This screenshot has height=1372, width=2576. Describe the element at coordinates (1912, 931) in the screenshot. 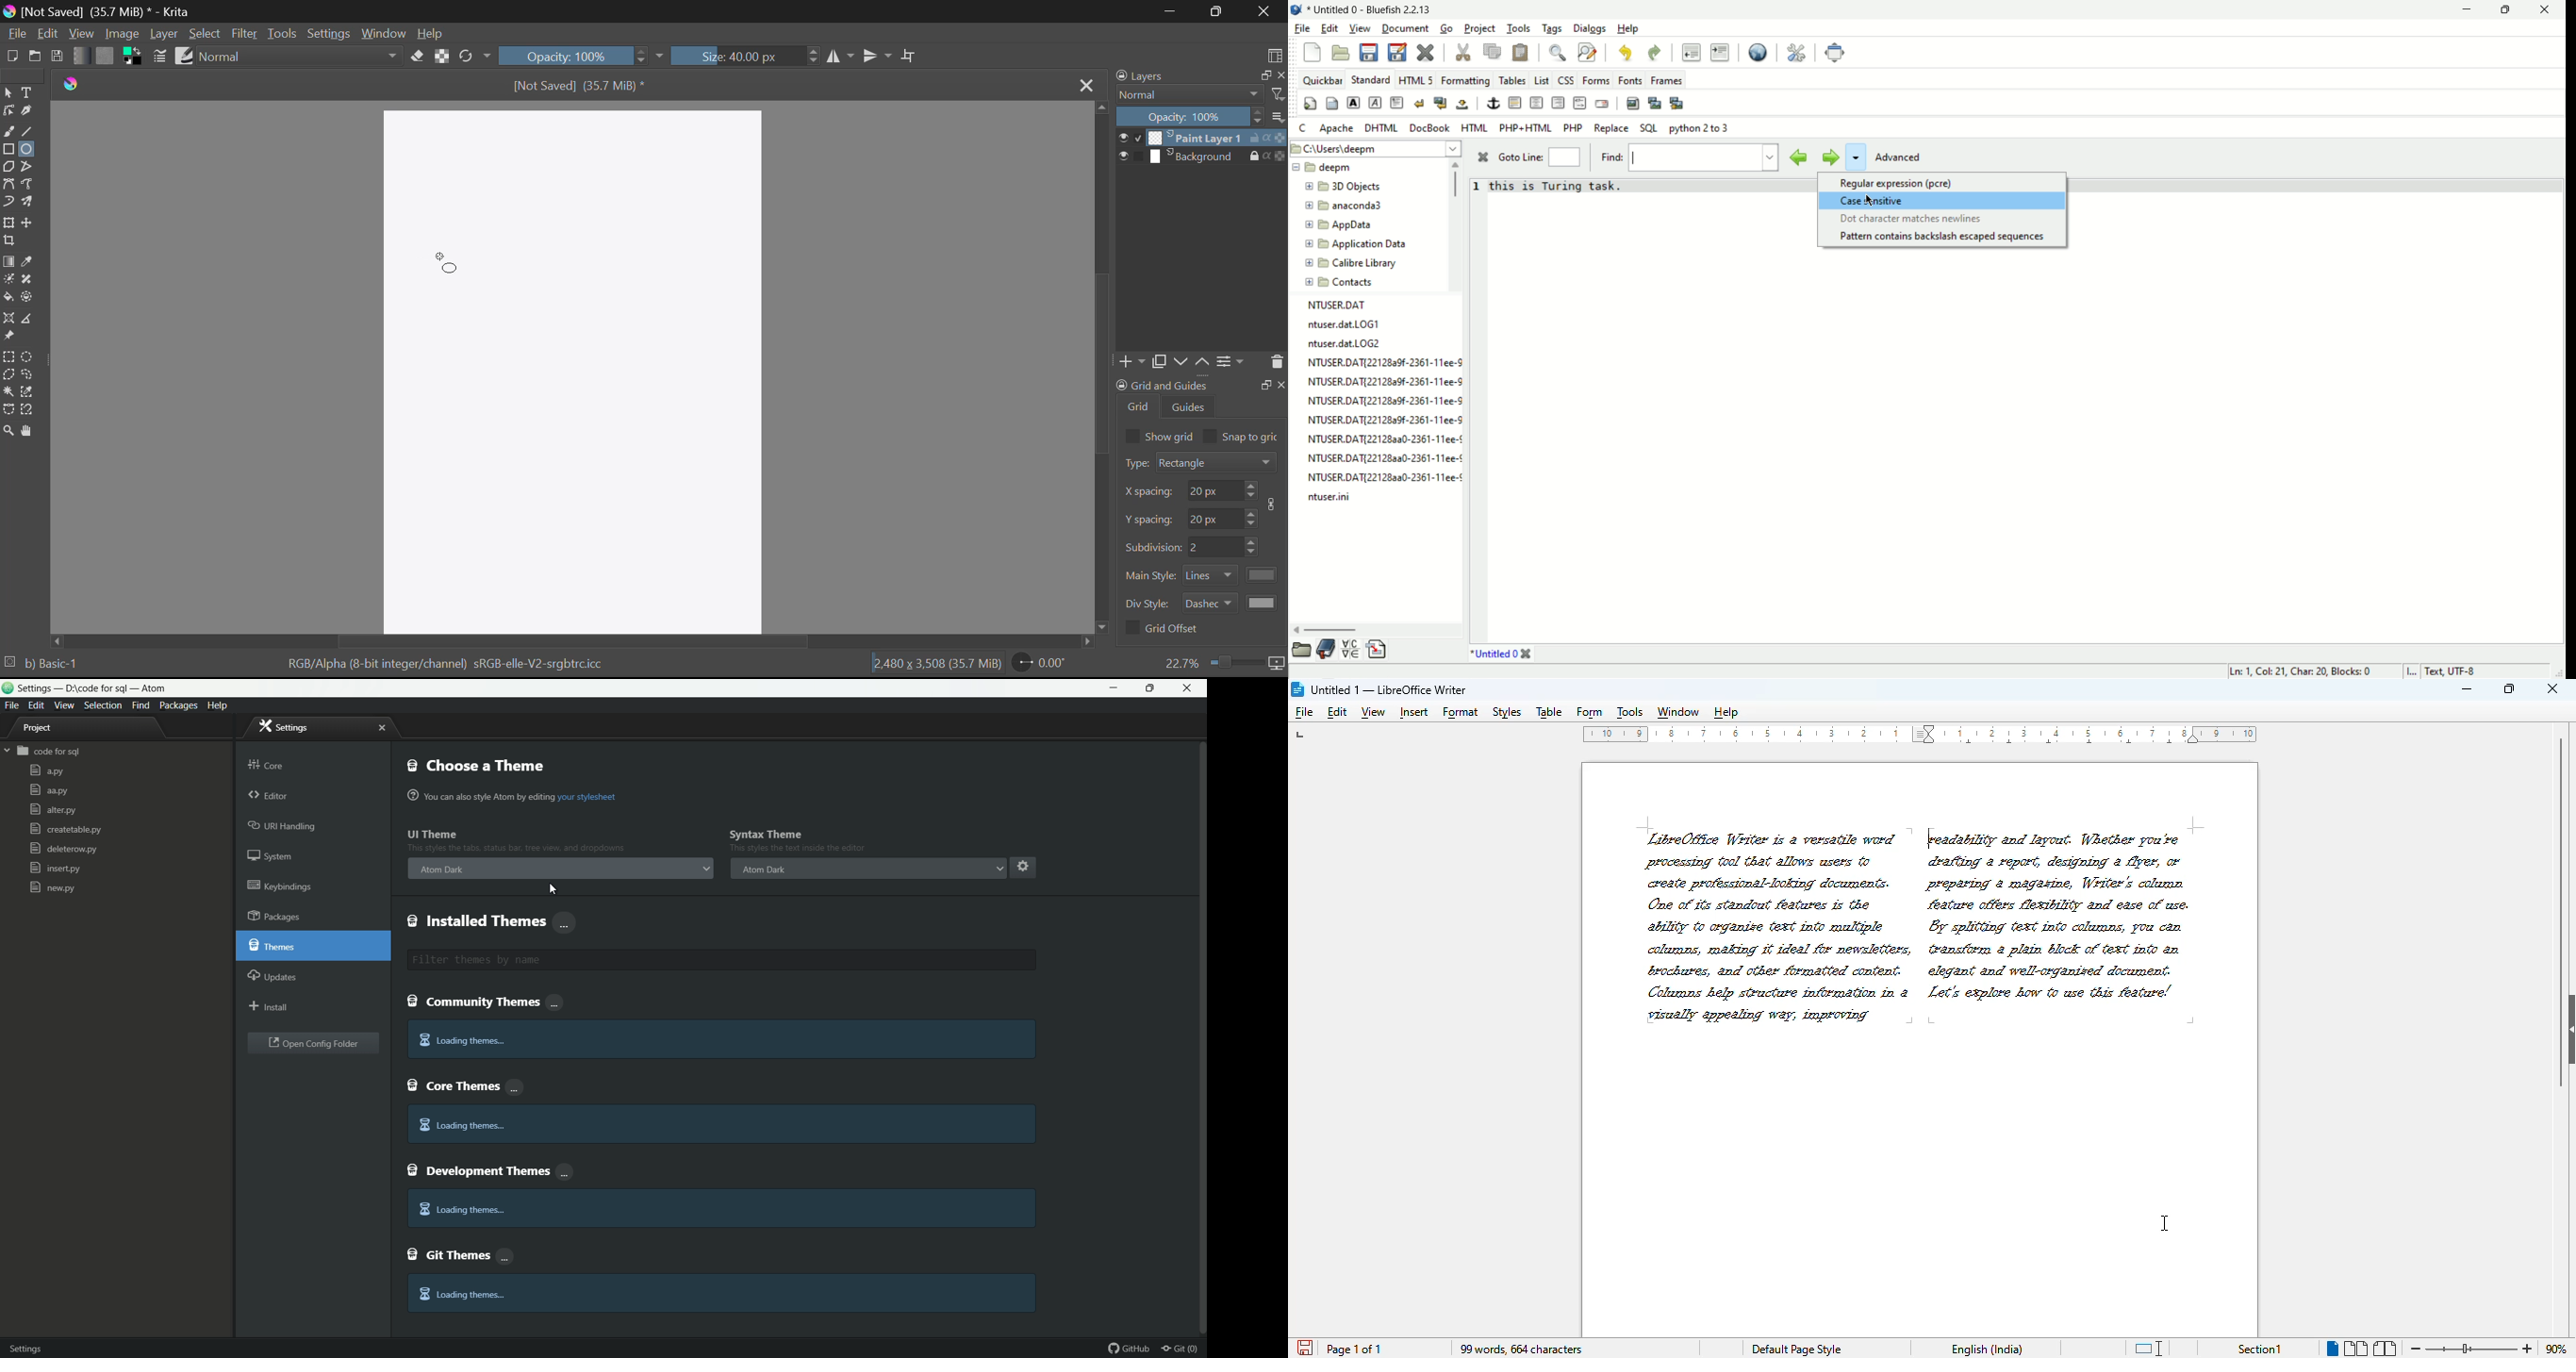

I see `LitreOffice Witter is 2 versatile word keadsbility and Layout. Whether youre
processing tool that allows users © drafting a report, designing a dyer, ar
create proféssimal-boking documents. preparing @ magasine, Weiter’ column
Cre of sts standeat featares is the feature offers fdexabiliy and ease of use
ability to ganise ext into maltple By splitting text into columns, you can
colazns, making it ideal fix newsletters, Censor 2 plain Slick of ext into an
éGrockares, and other formatted content. elegant and well-organised document.

Colamns help stractare information in @ Let's explore how (0 ase this feature!

visually appealing way, improving` at that location.